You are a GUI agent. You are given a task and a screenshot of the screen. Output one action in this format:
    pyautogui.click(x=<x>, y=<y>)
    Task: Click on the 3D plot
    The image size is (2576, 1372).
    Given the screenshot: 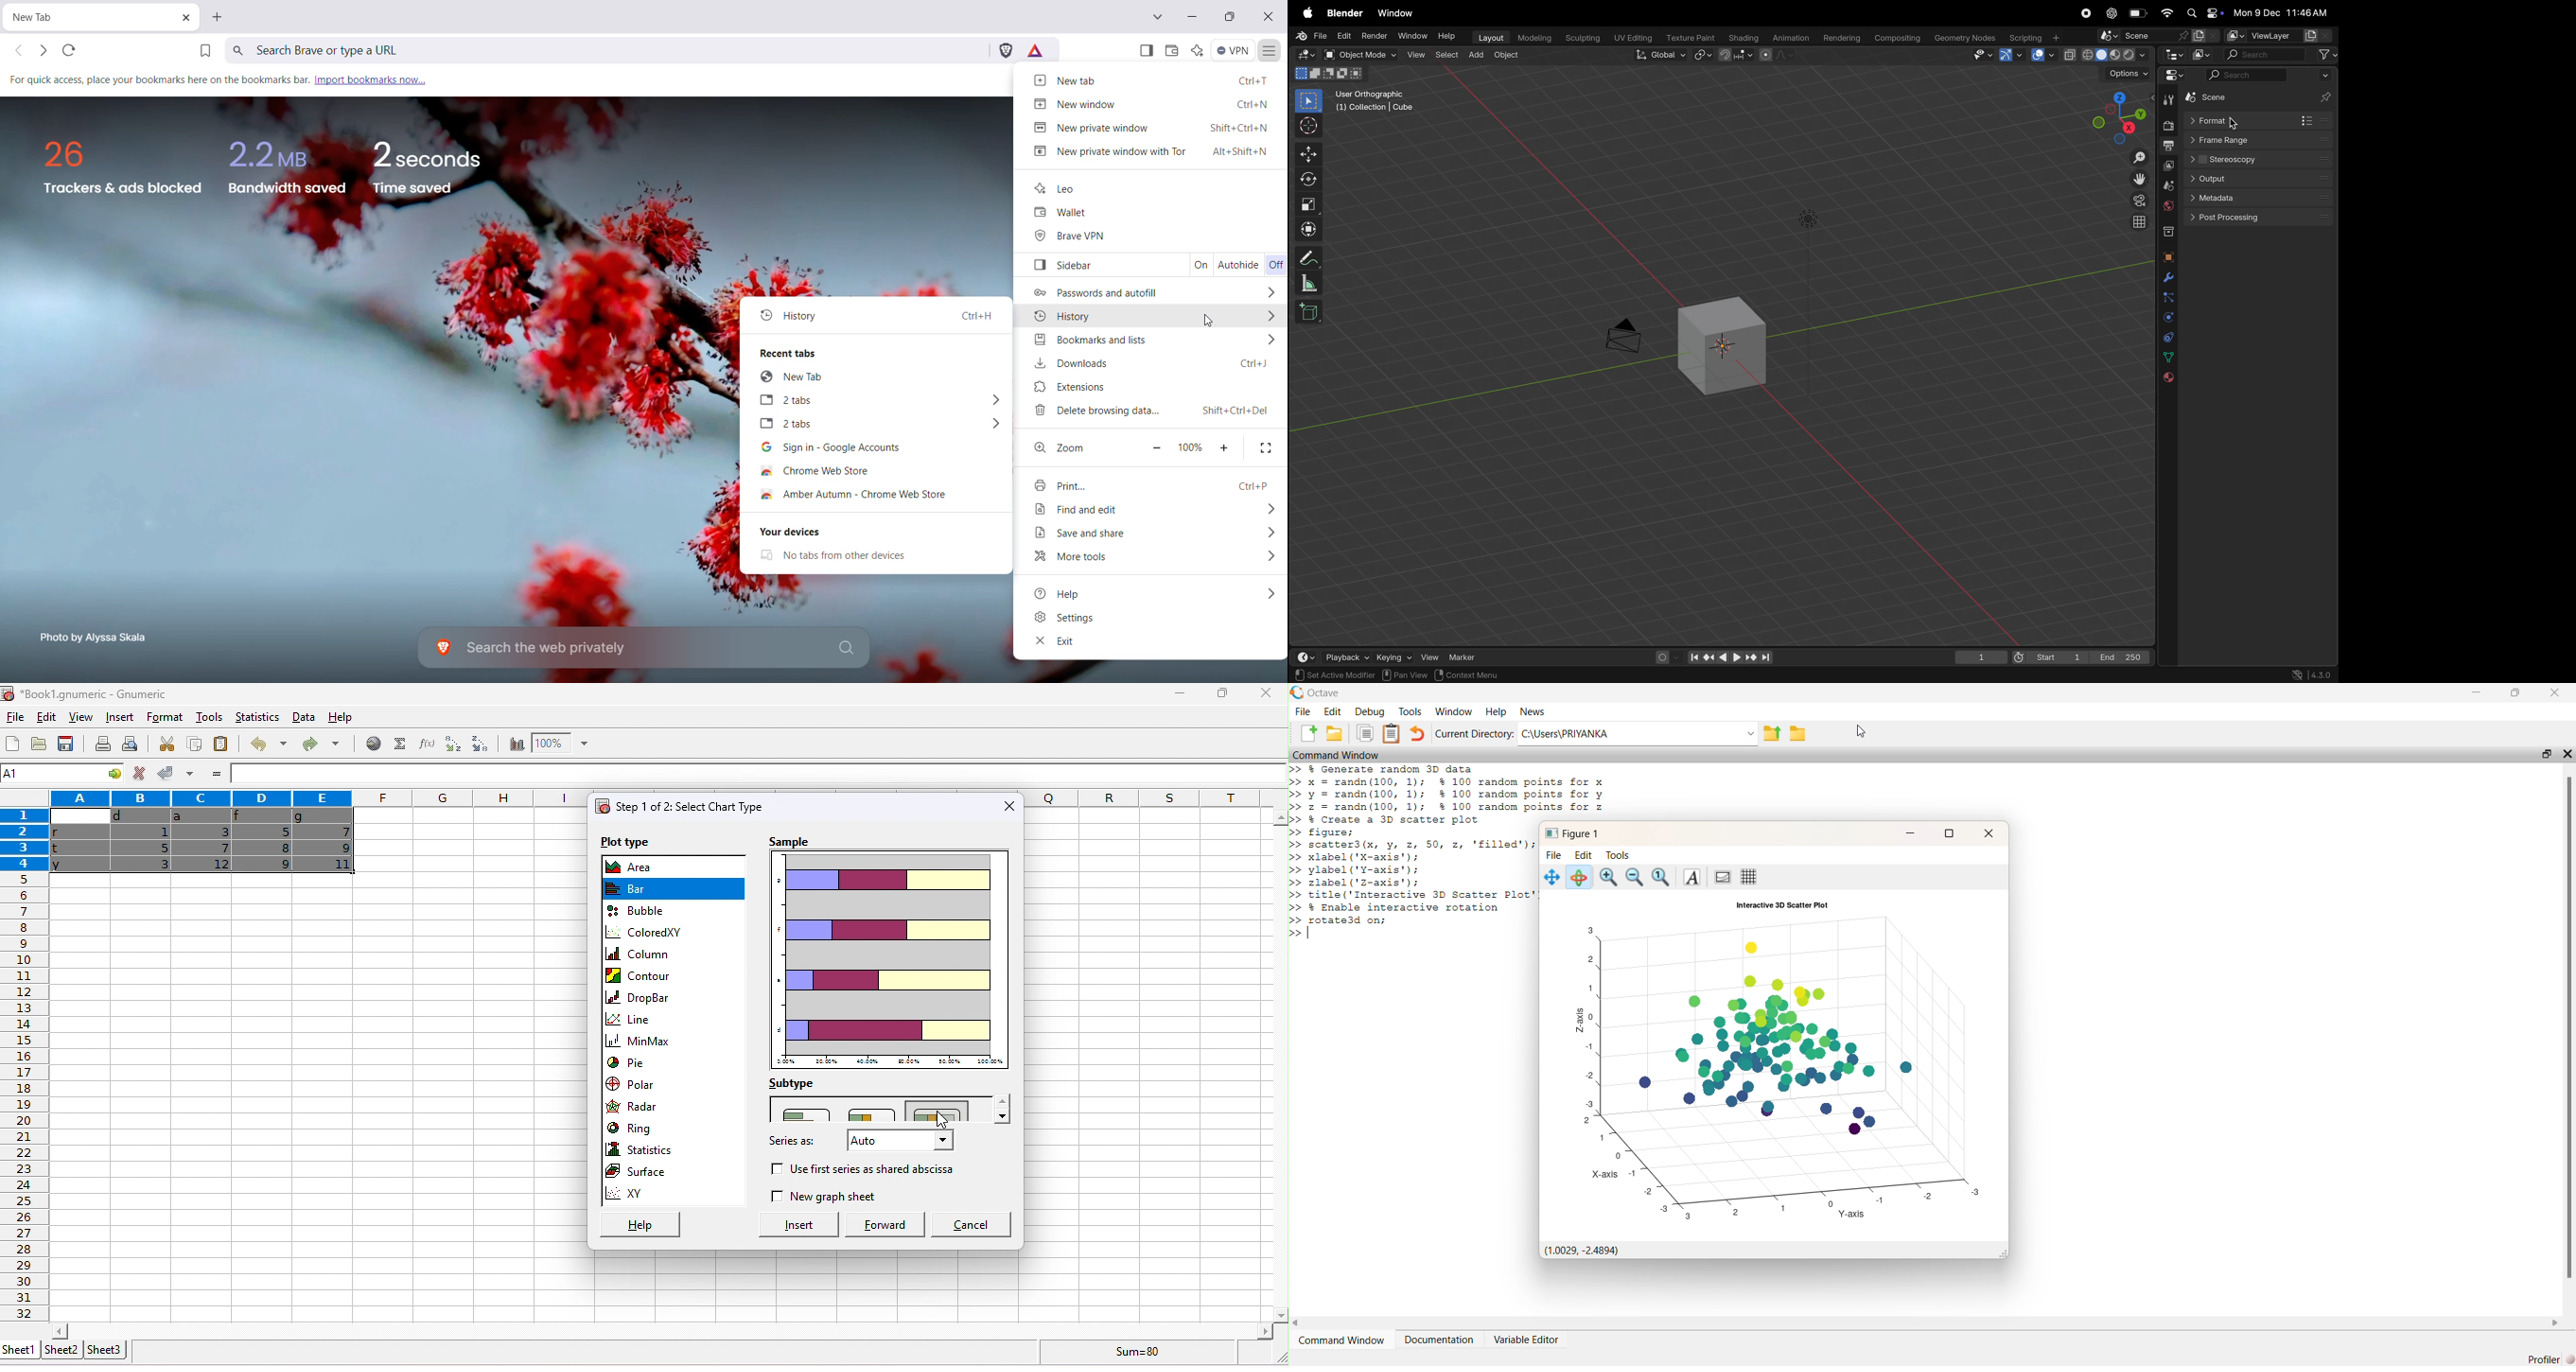 What is the action you would take?
    pyautogui.click(x=1781, y=1066)
    